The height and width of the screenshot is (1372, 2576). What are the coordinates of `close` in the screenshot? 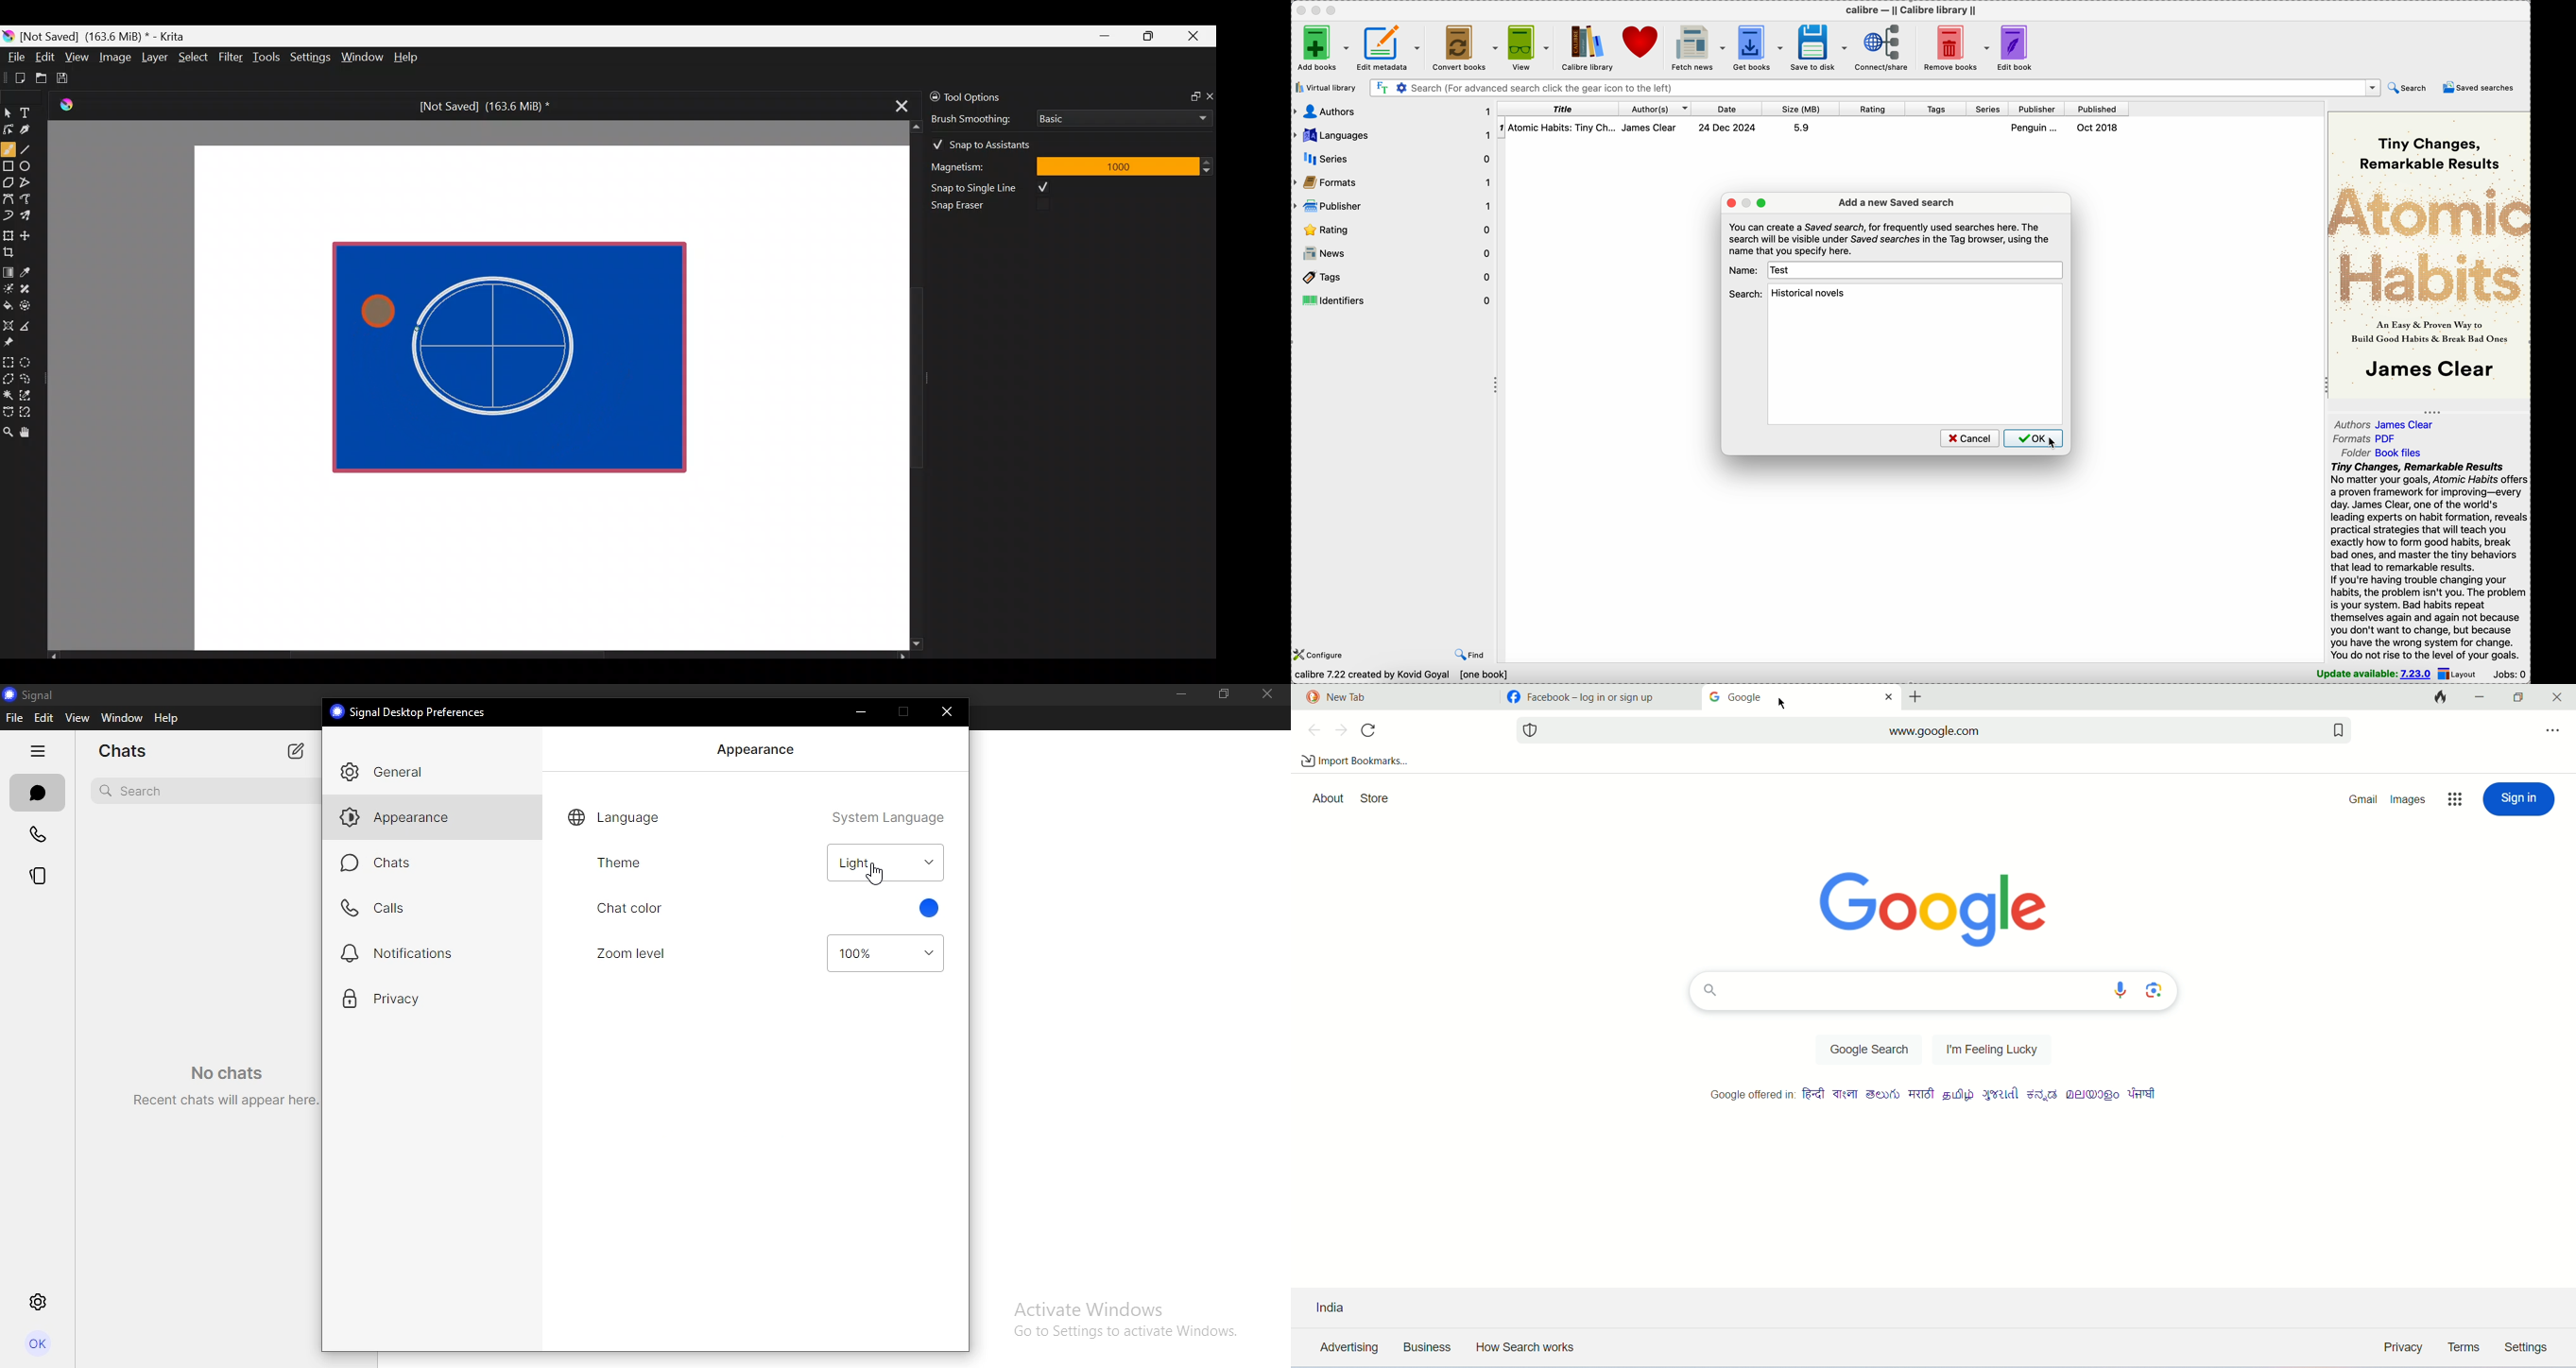 It's located at (1300, 10).